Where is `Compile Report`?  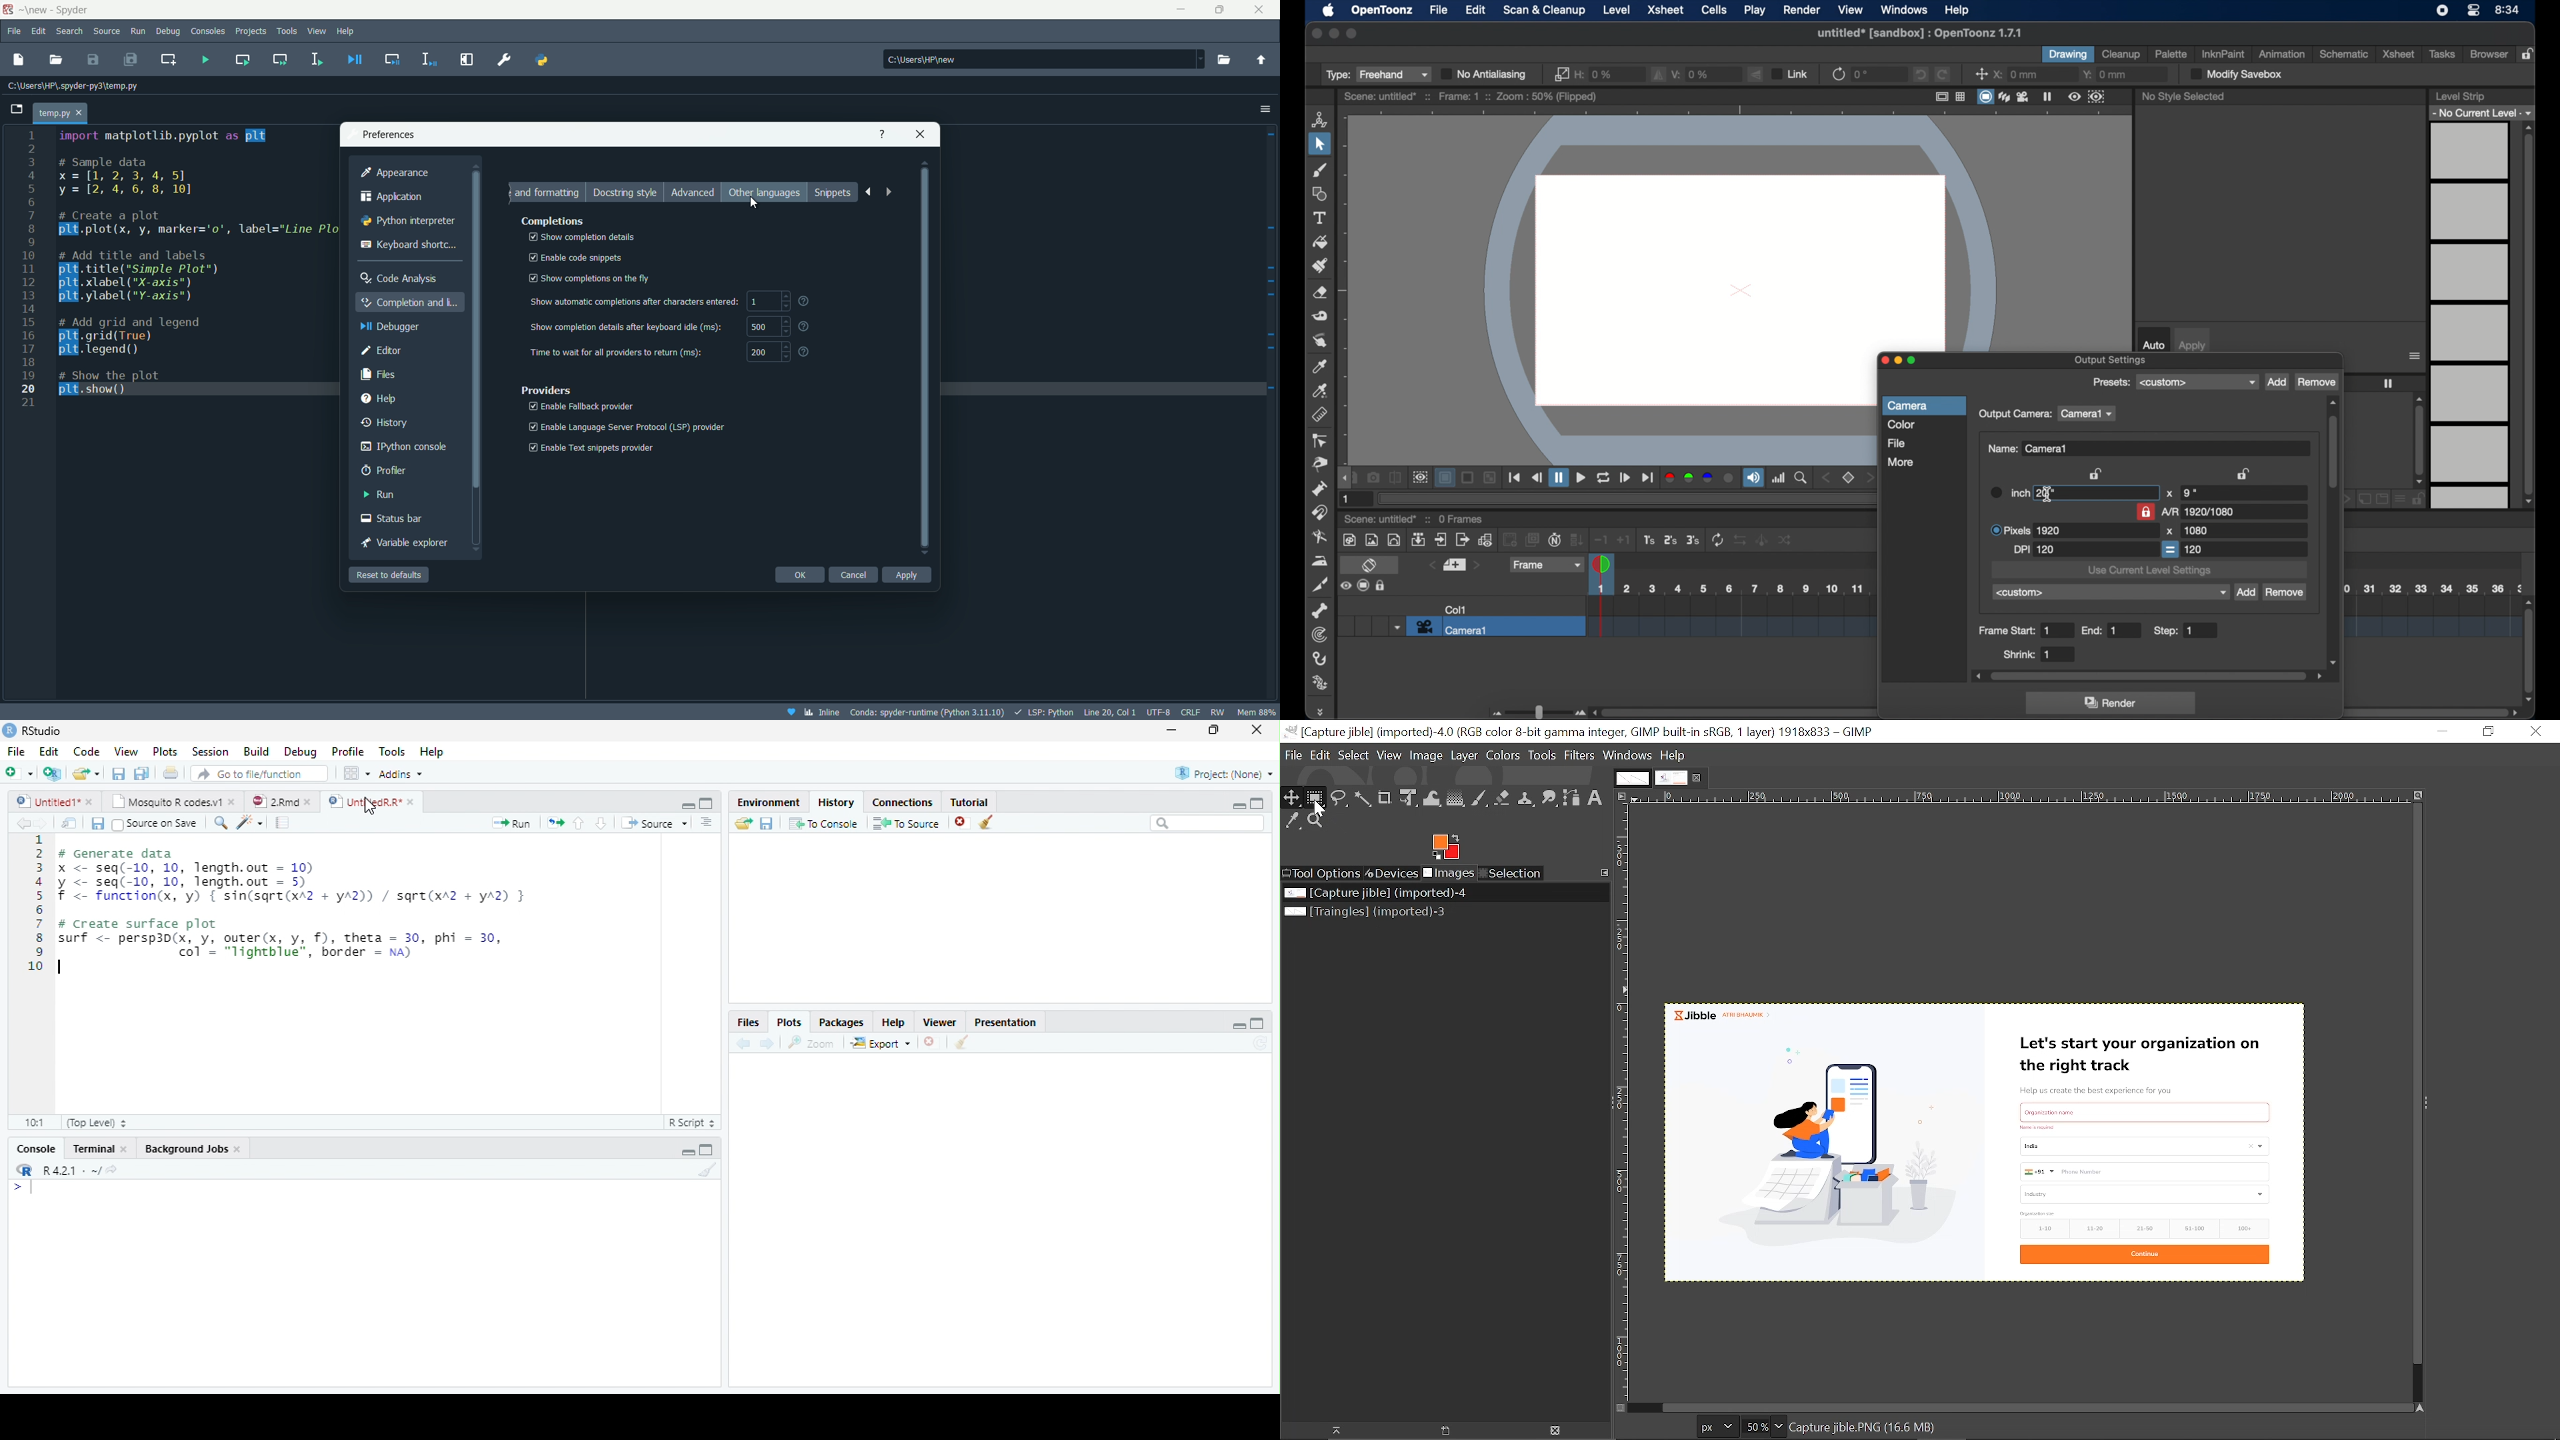 Compile Report is located at coordinates (282, 822).